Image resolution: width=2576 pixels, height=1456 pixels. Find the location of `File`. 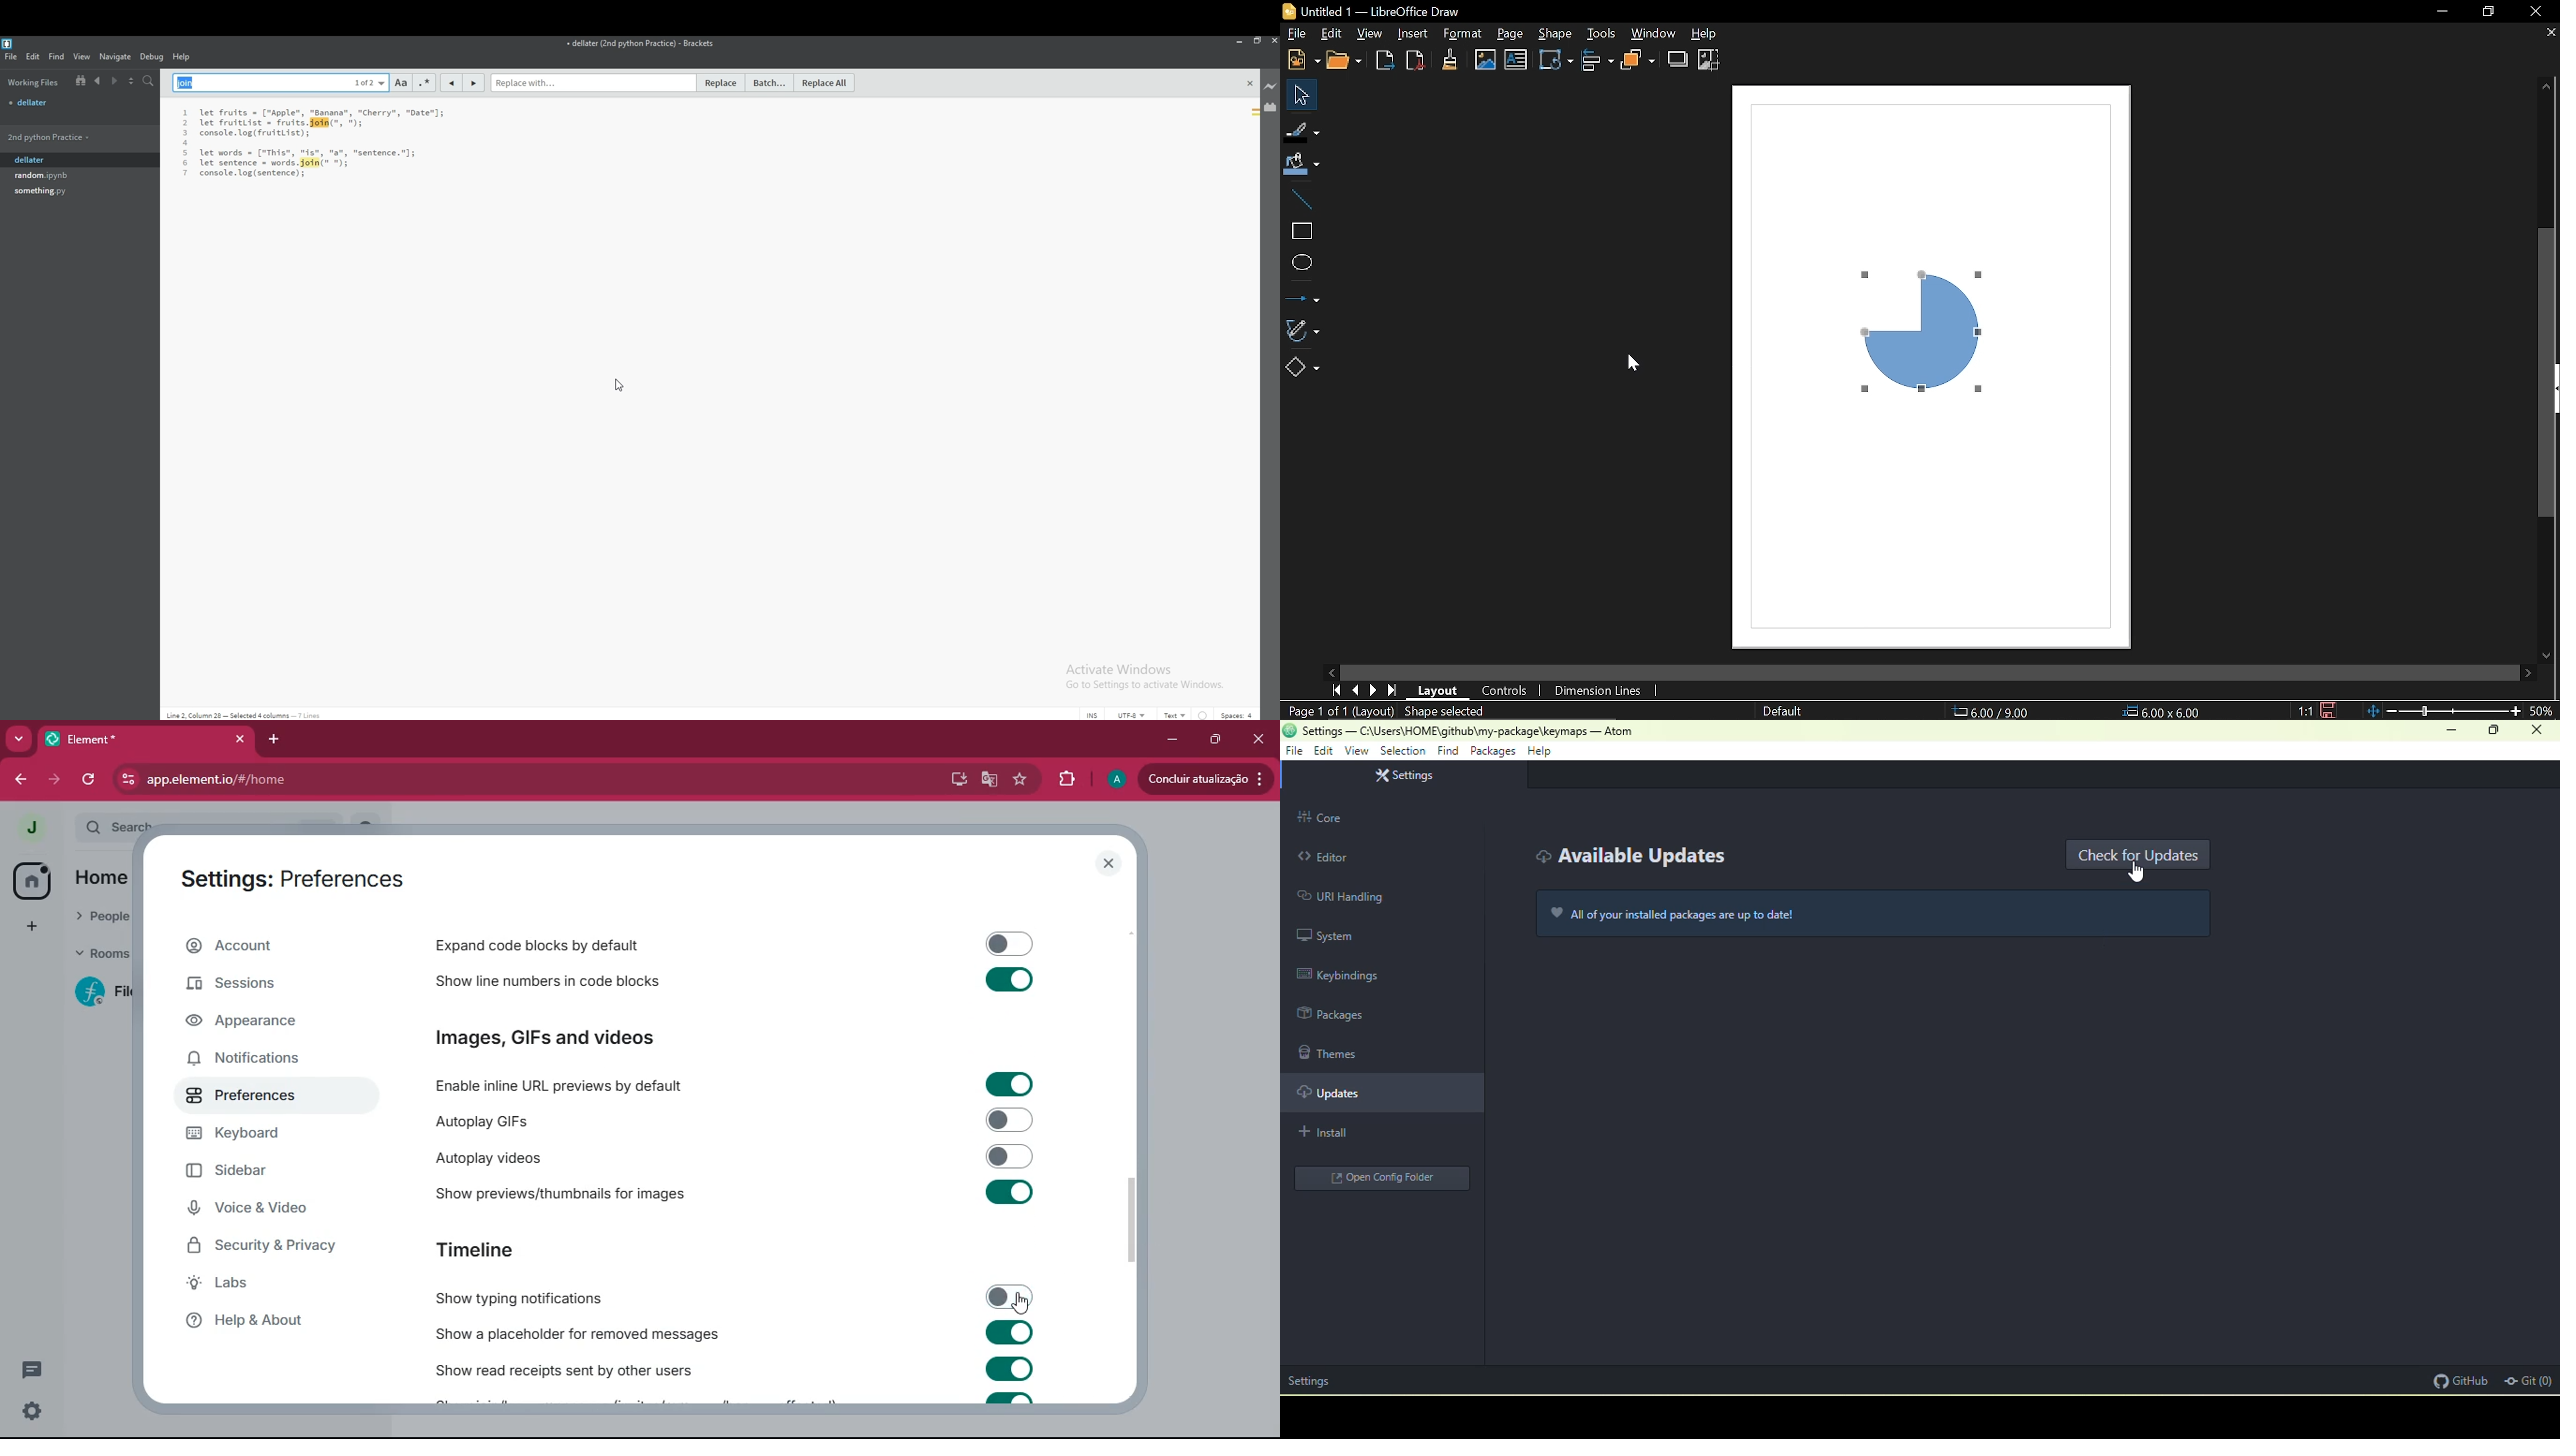

File is located at coordinates (1294, 33).